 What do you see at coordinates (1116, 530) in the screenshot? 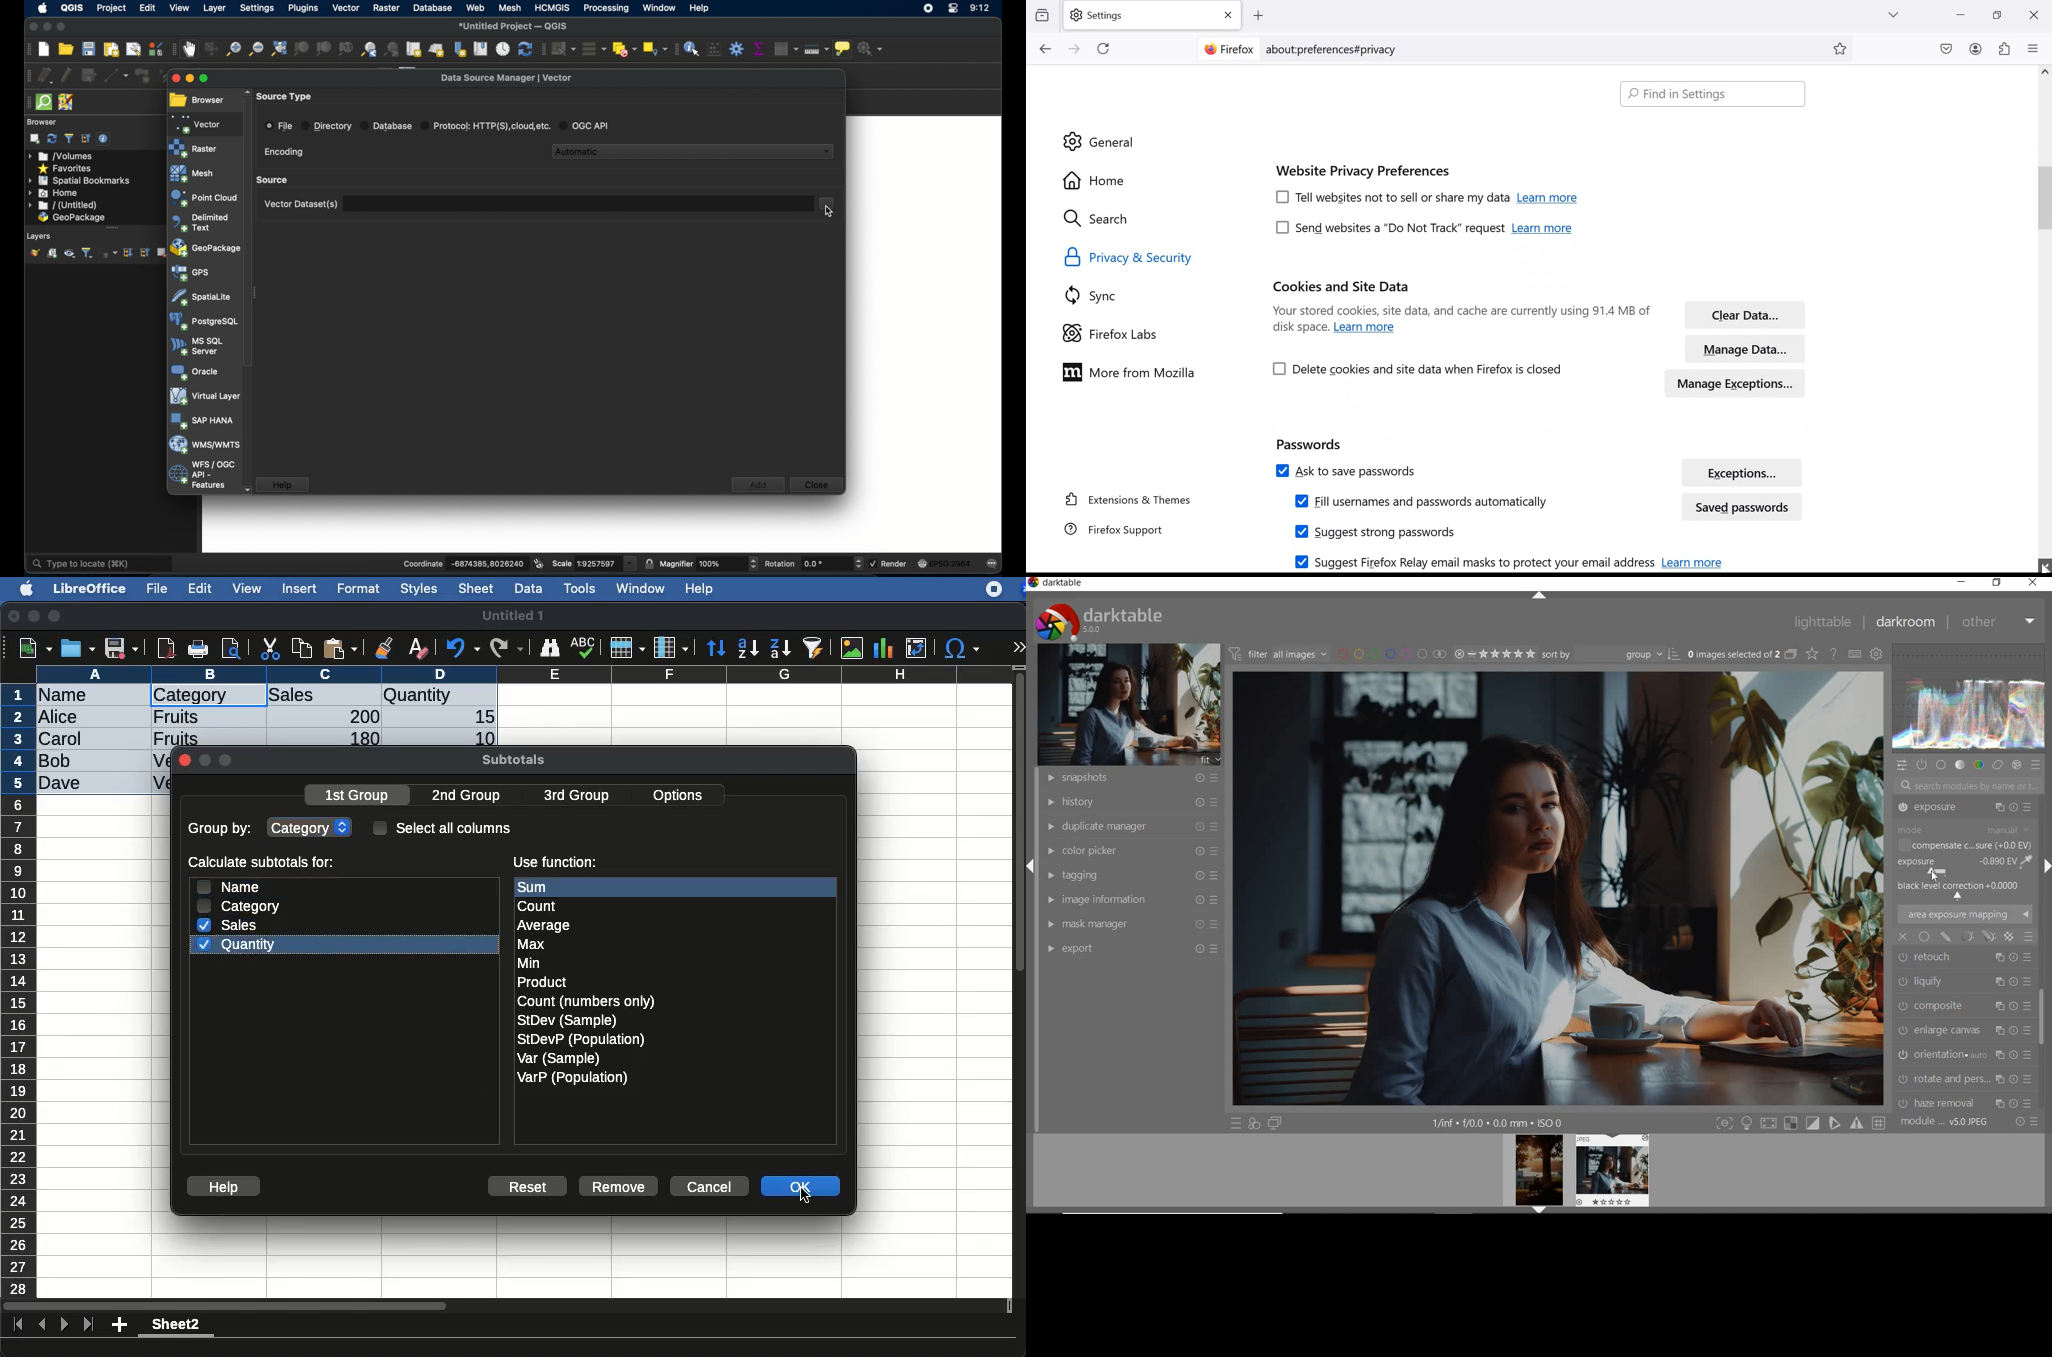
I see `Firefox support` at bounding box center [1116, 530].